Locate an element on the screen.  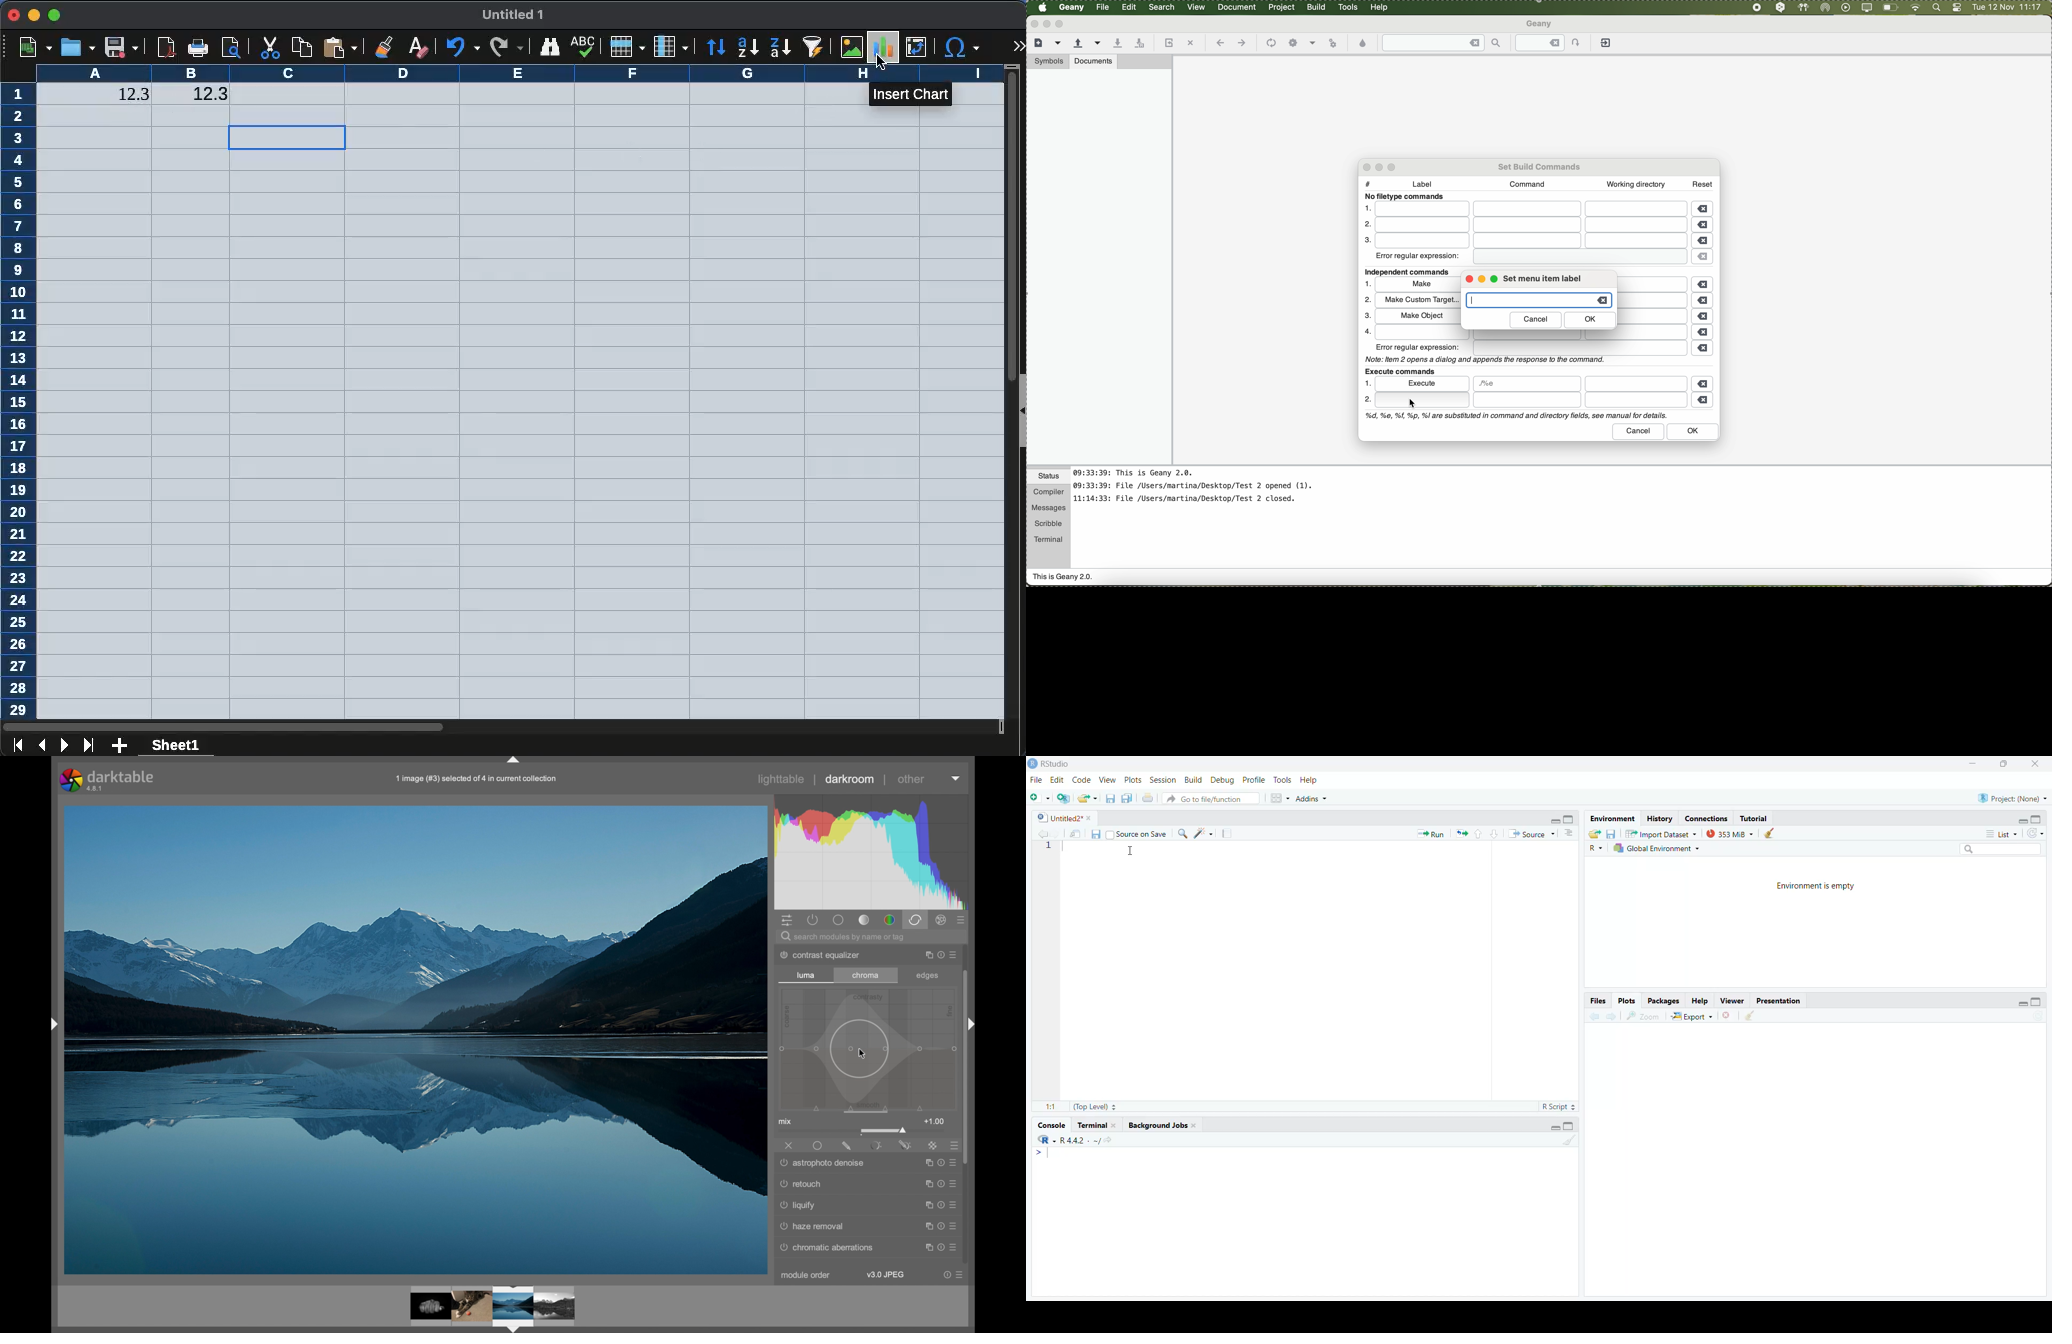
create a project is located at coordinates (1064, 799).